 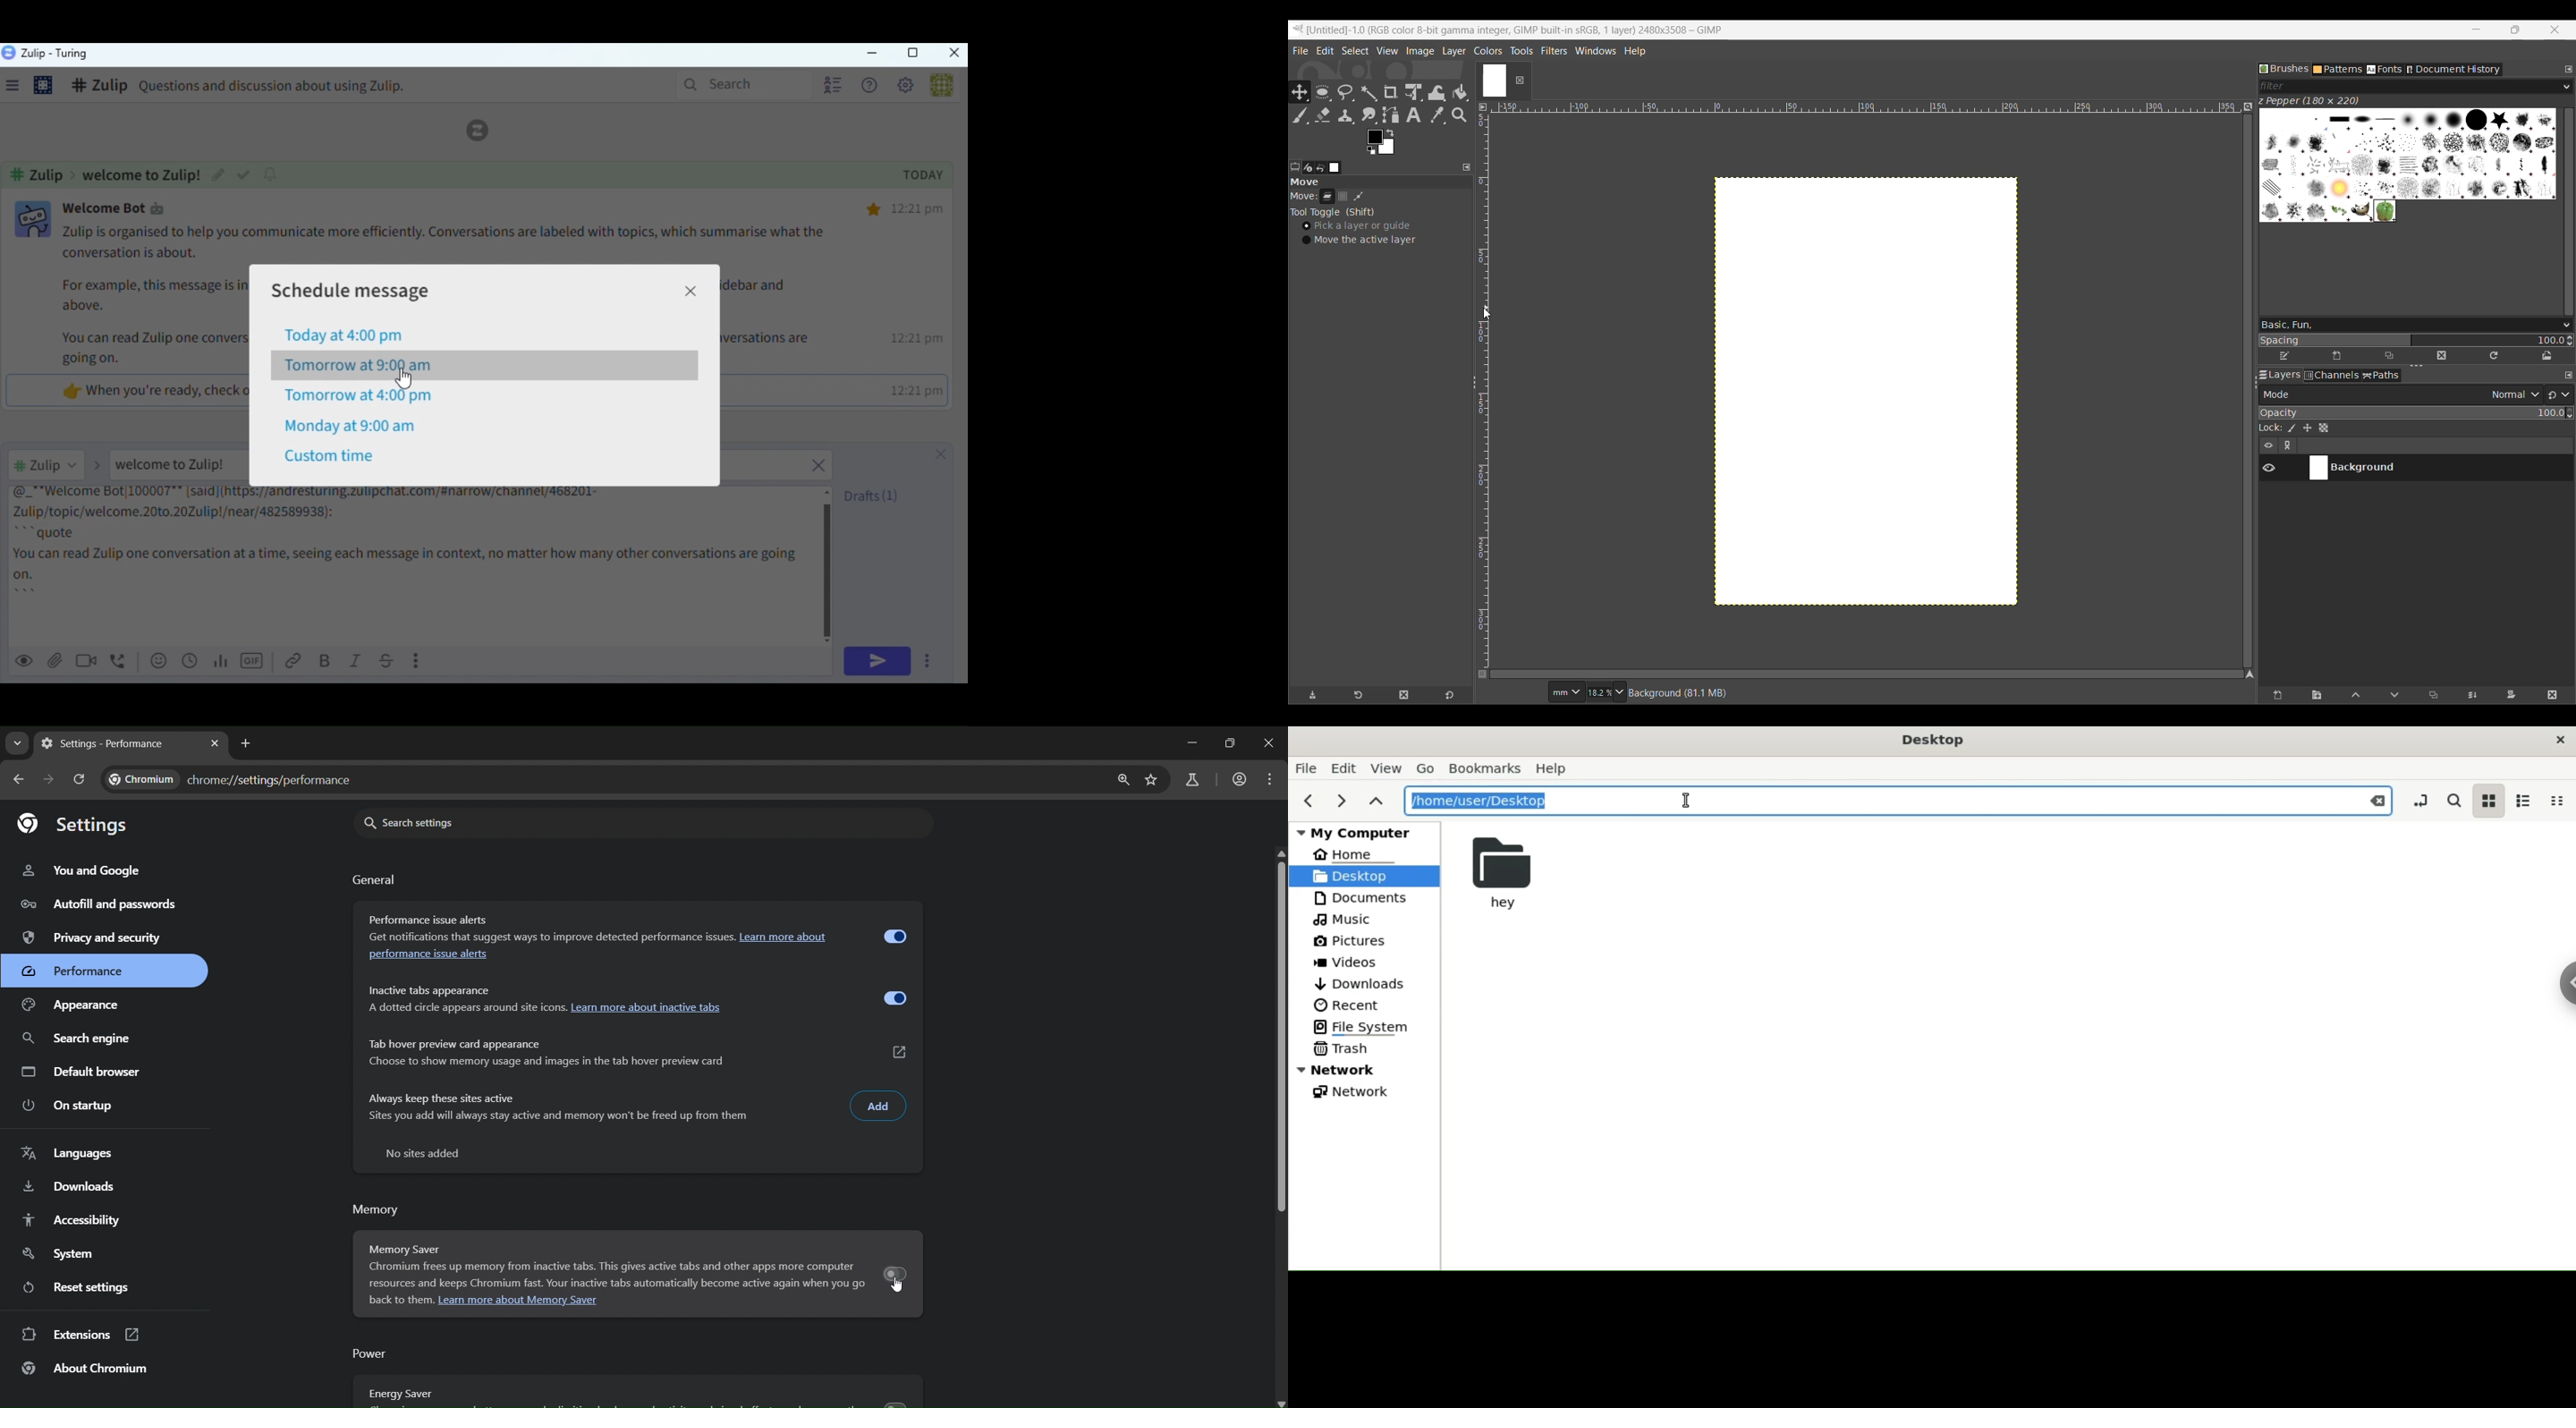 What do you see at coordinates (954, 54) in the screenshot?
I see `Close` at bounding box center [954, 54].